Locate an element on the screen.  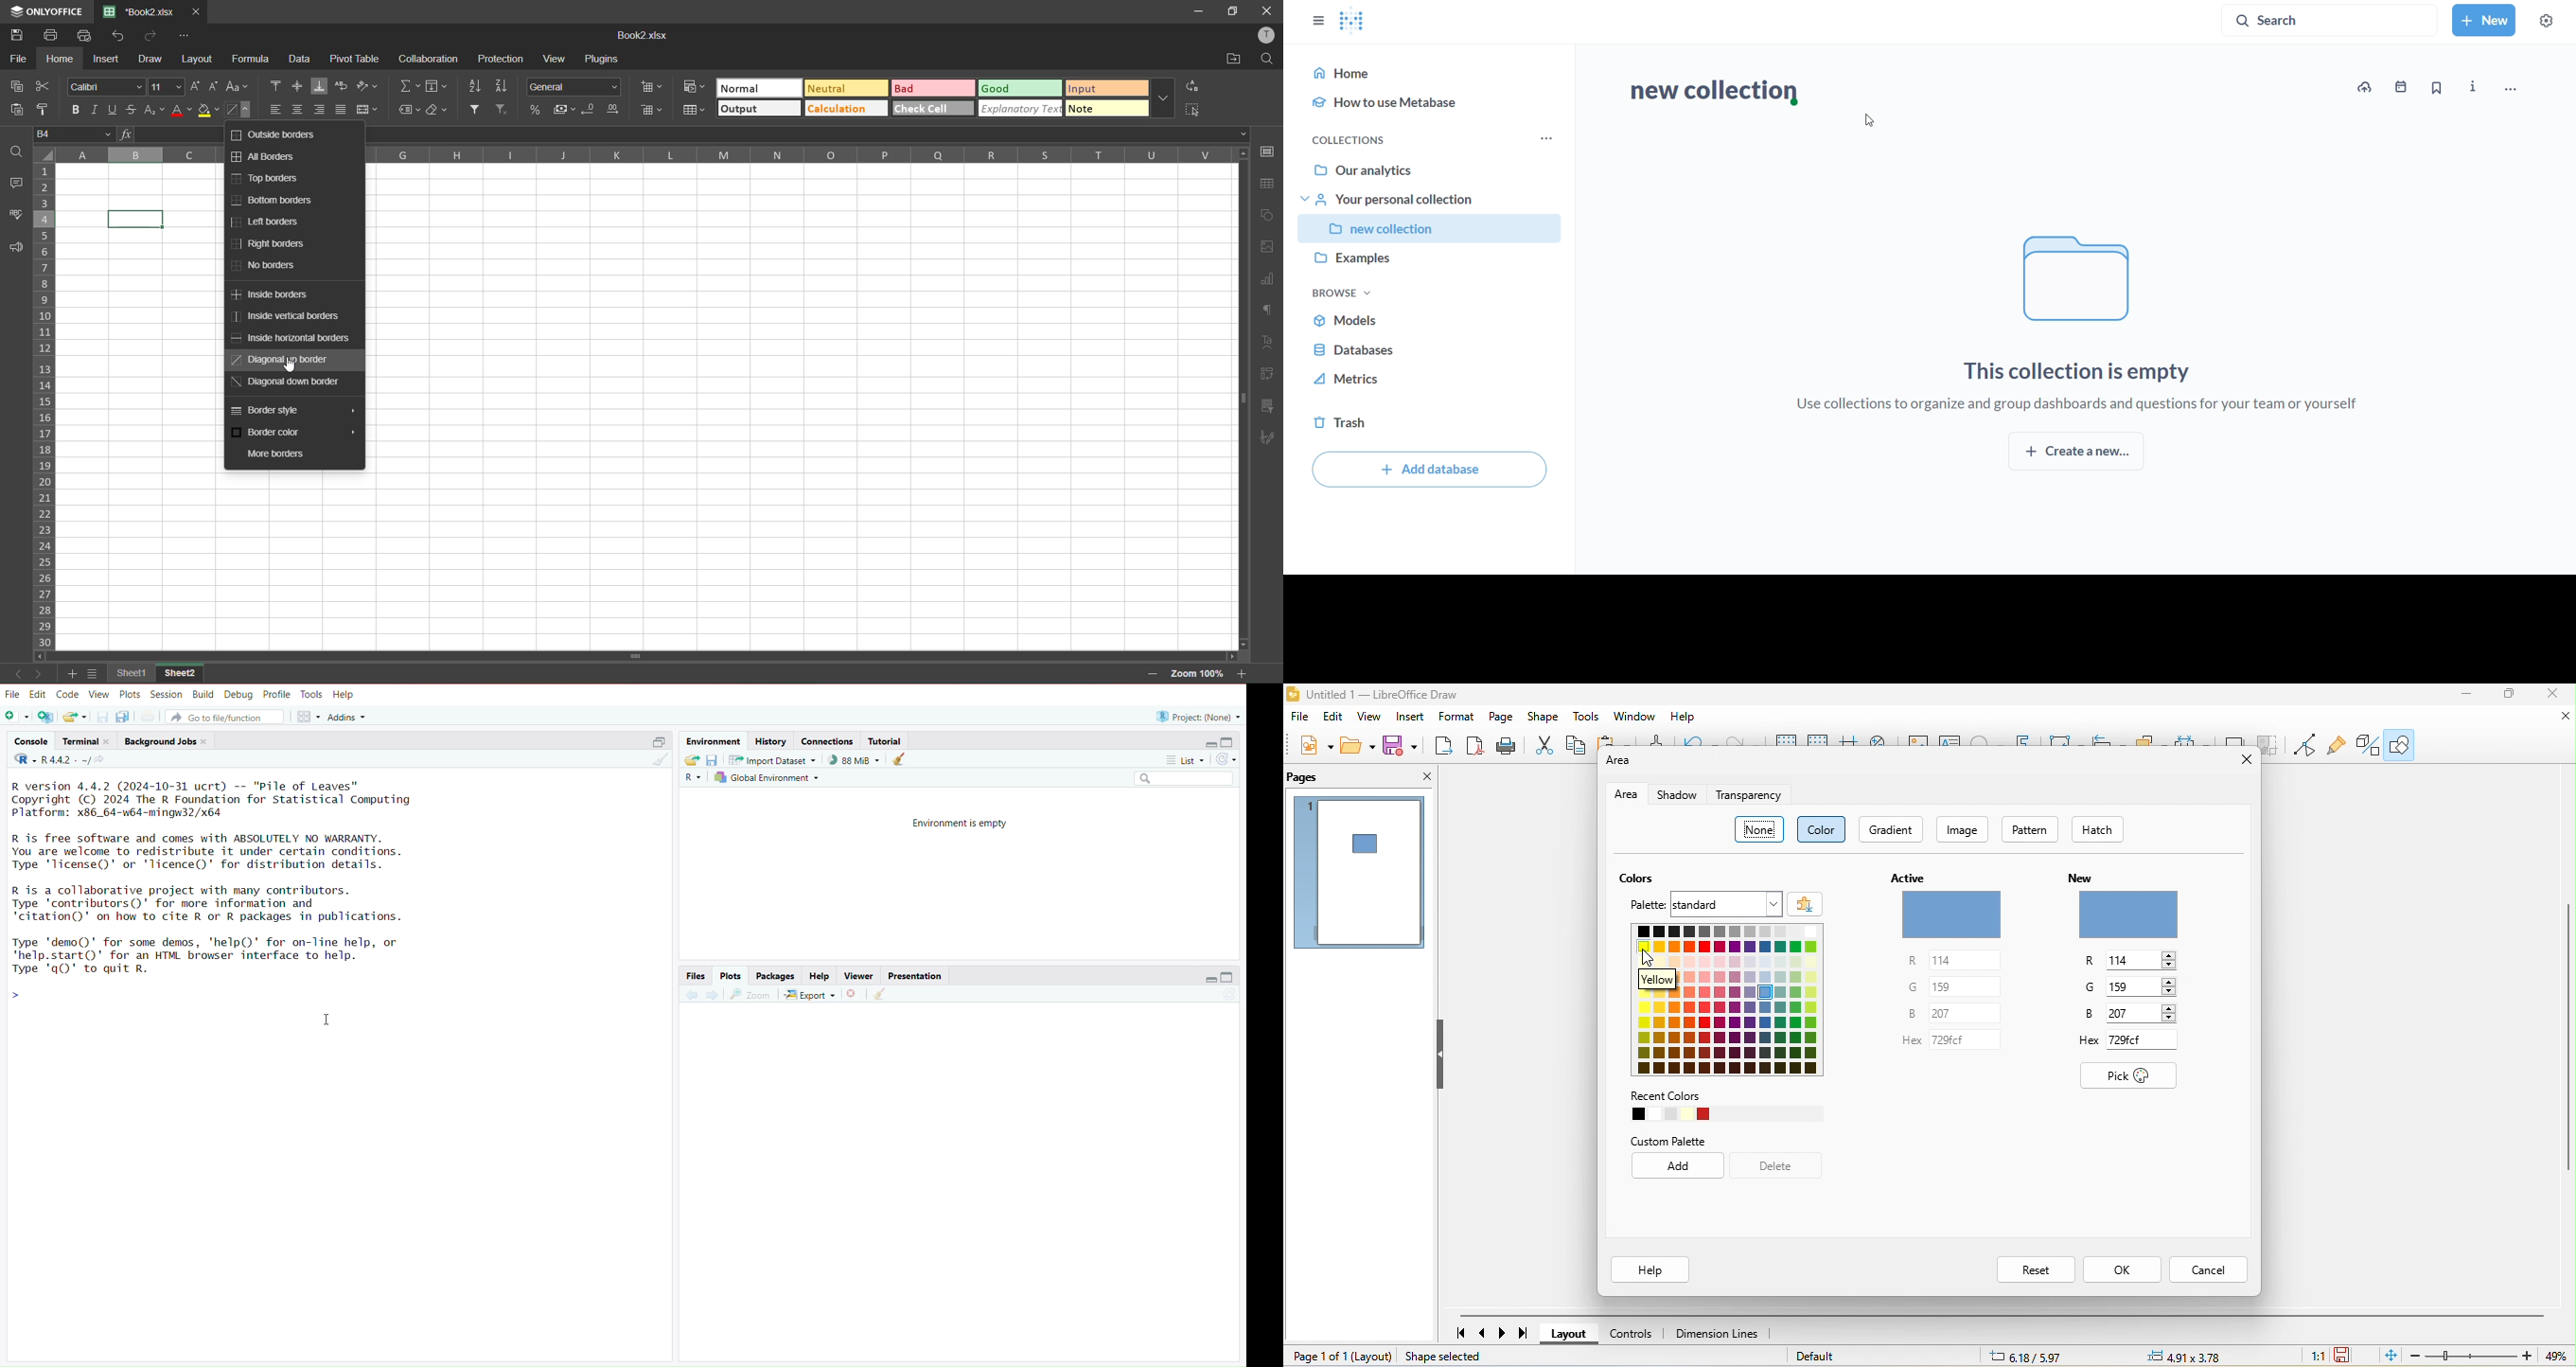
maximize is located at coordinates (2510, 695).